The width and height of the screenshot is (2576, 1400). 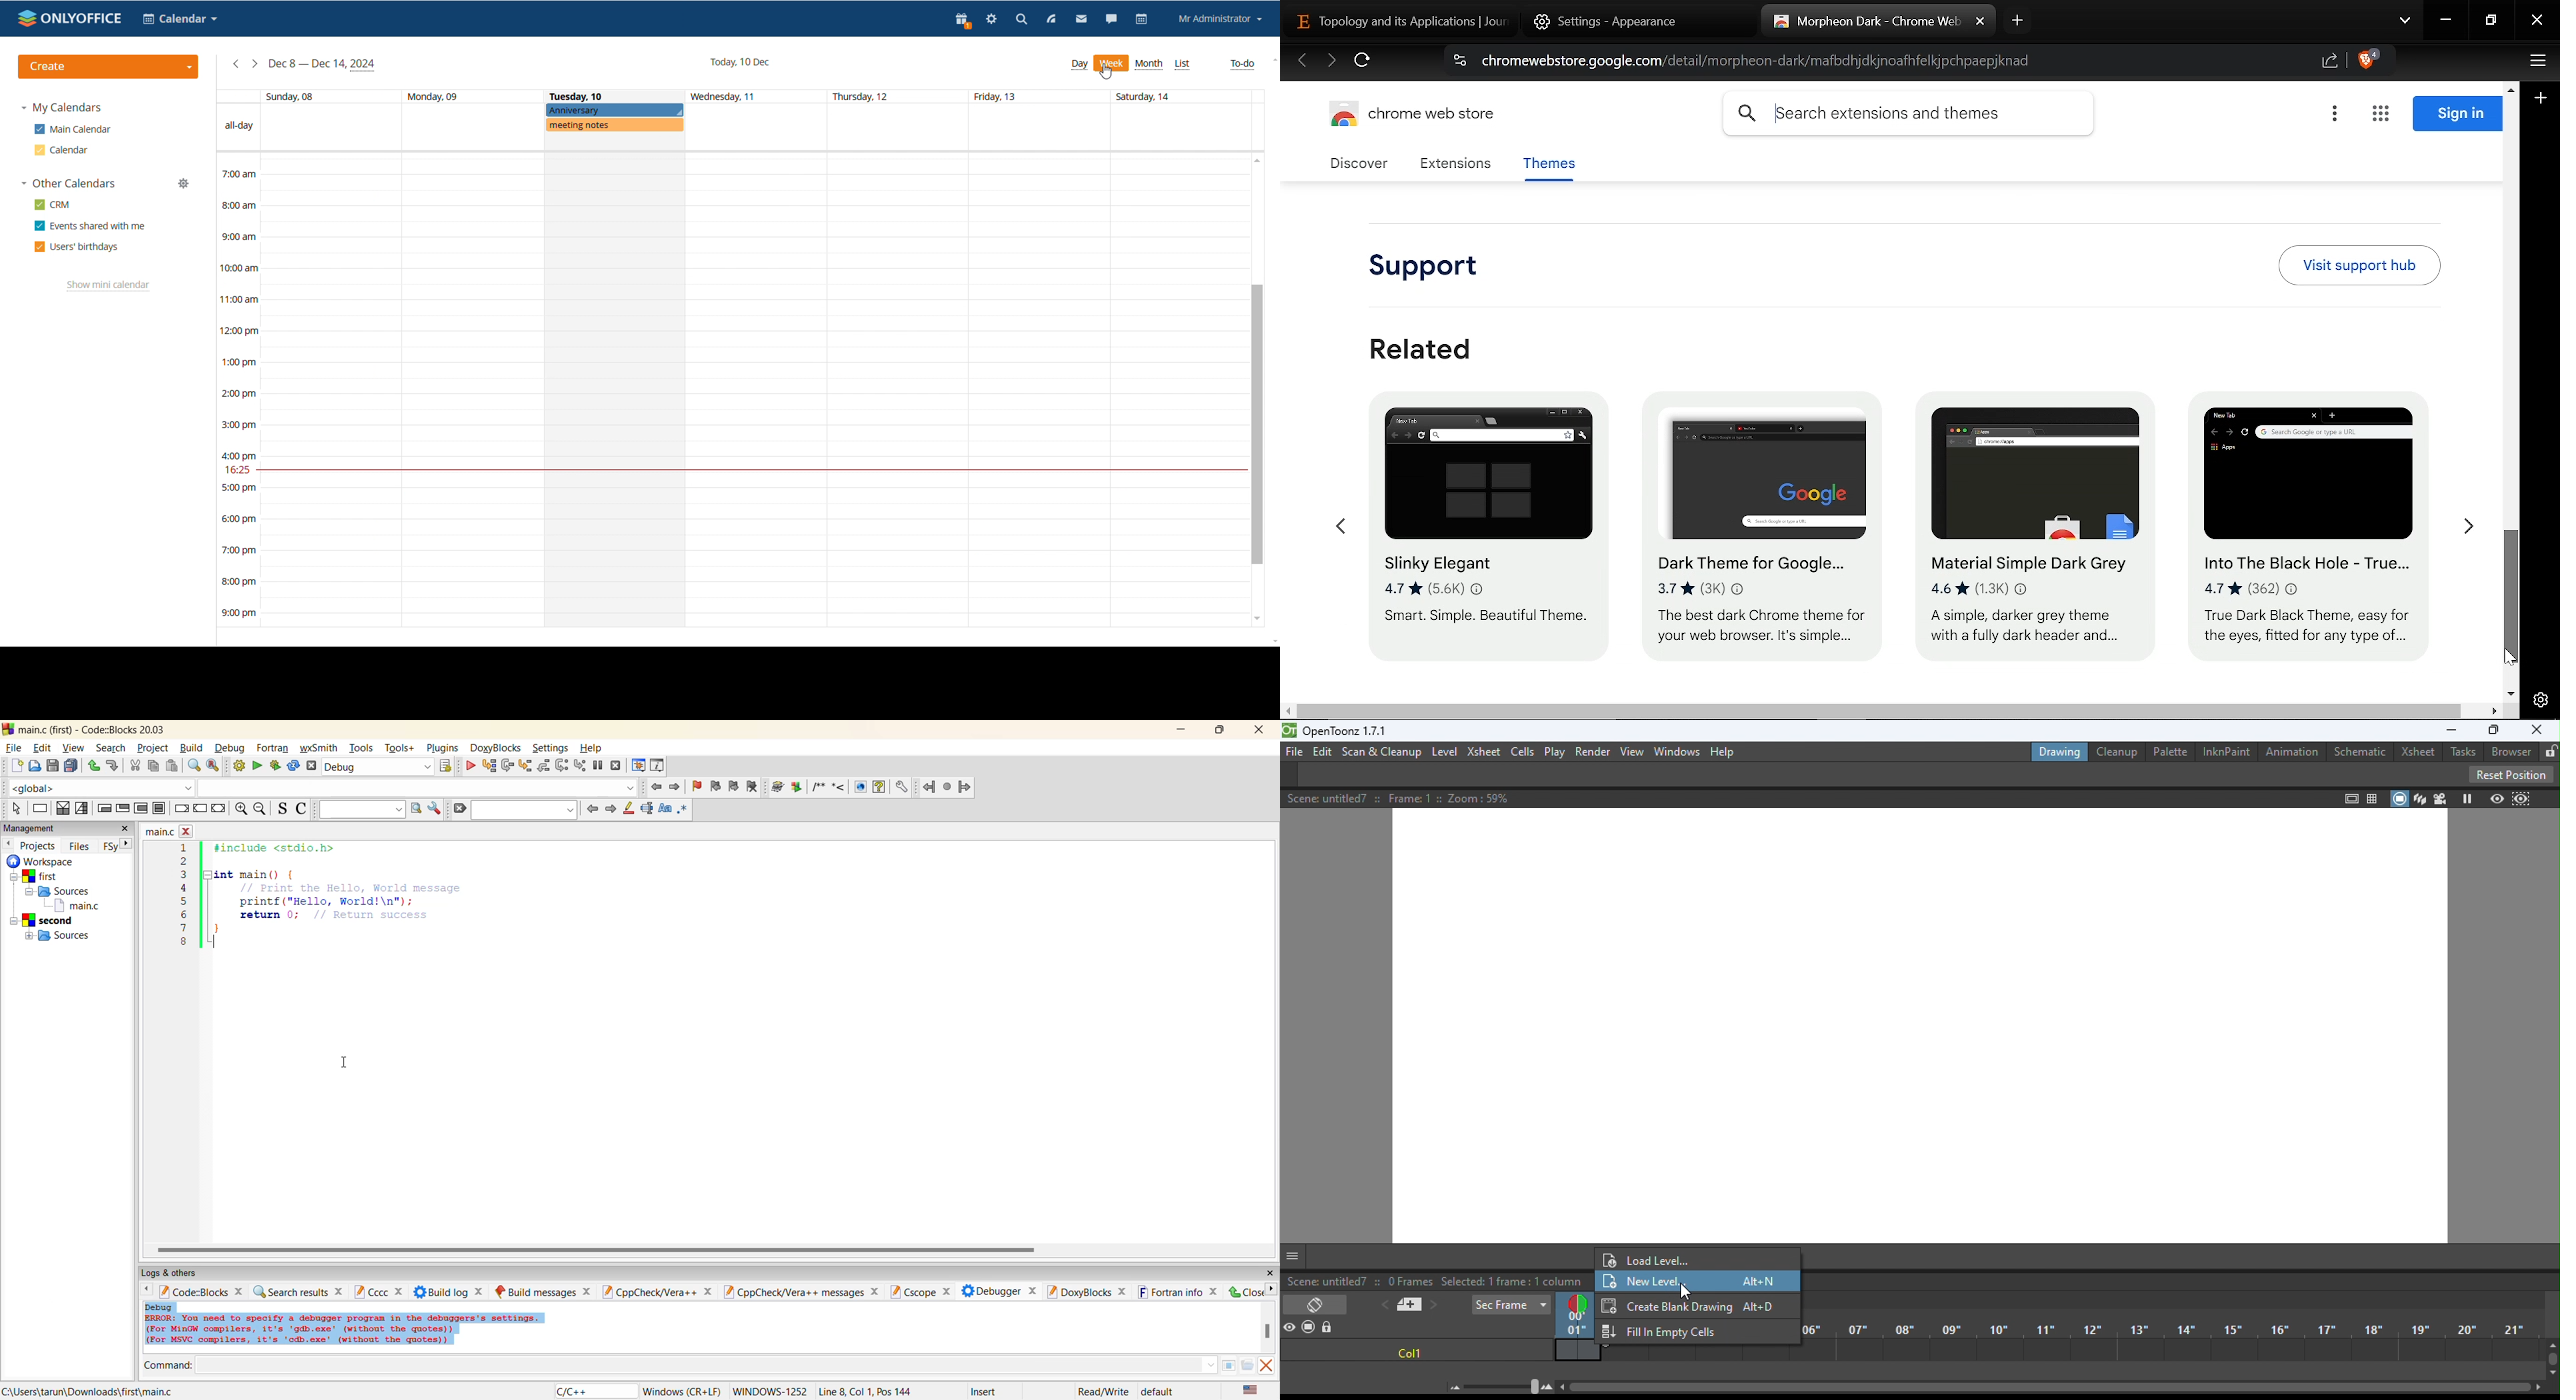 I want to click on Windows (CR+LF), so click(x=683, y=1390).